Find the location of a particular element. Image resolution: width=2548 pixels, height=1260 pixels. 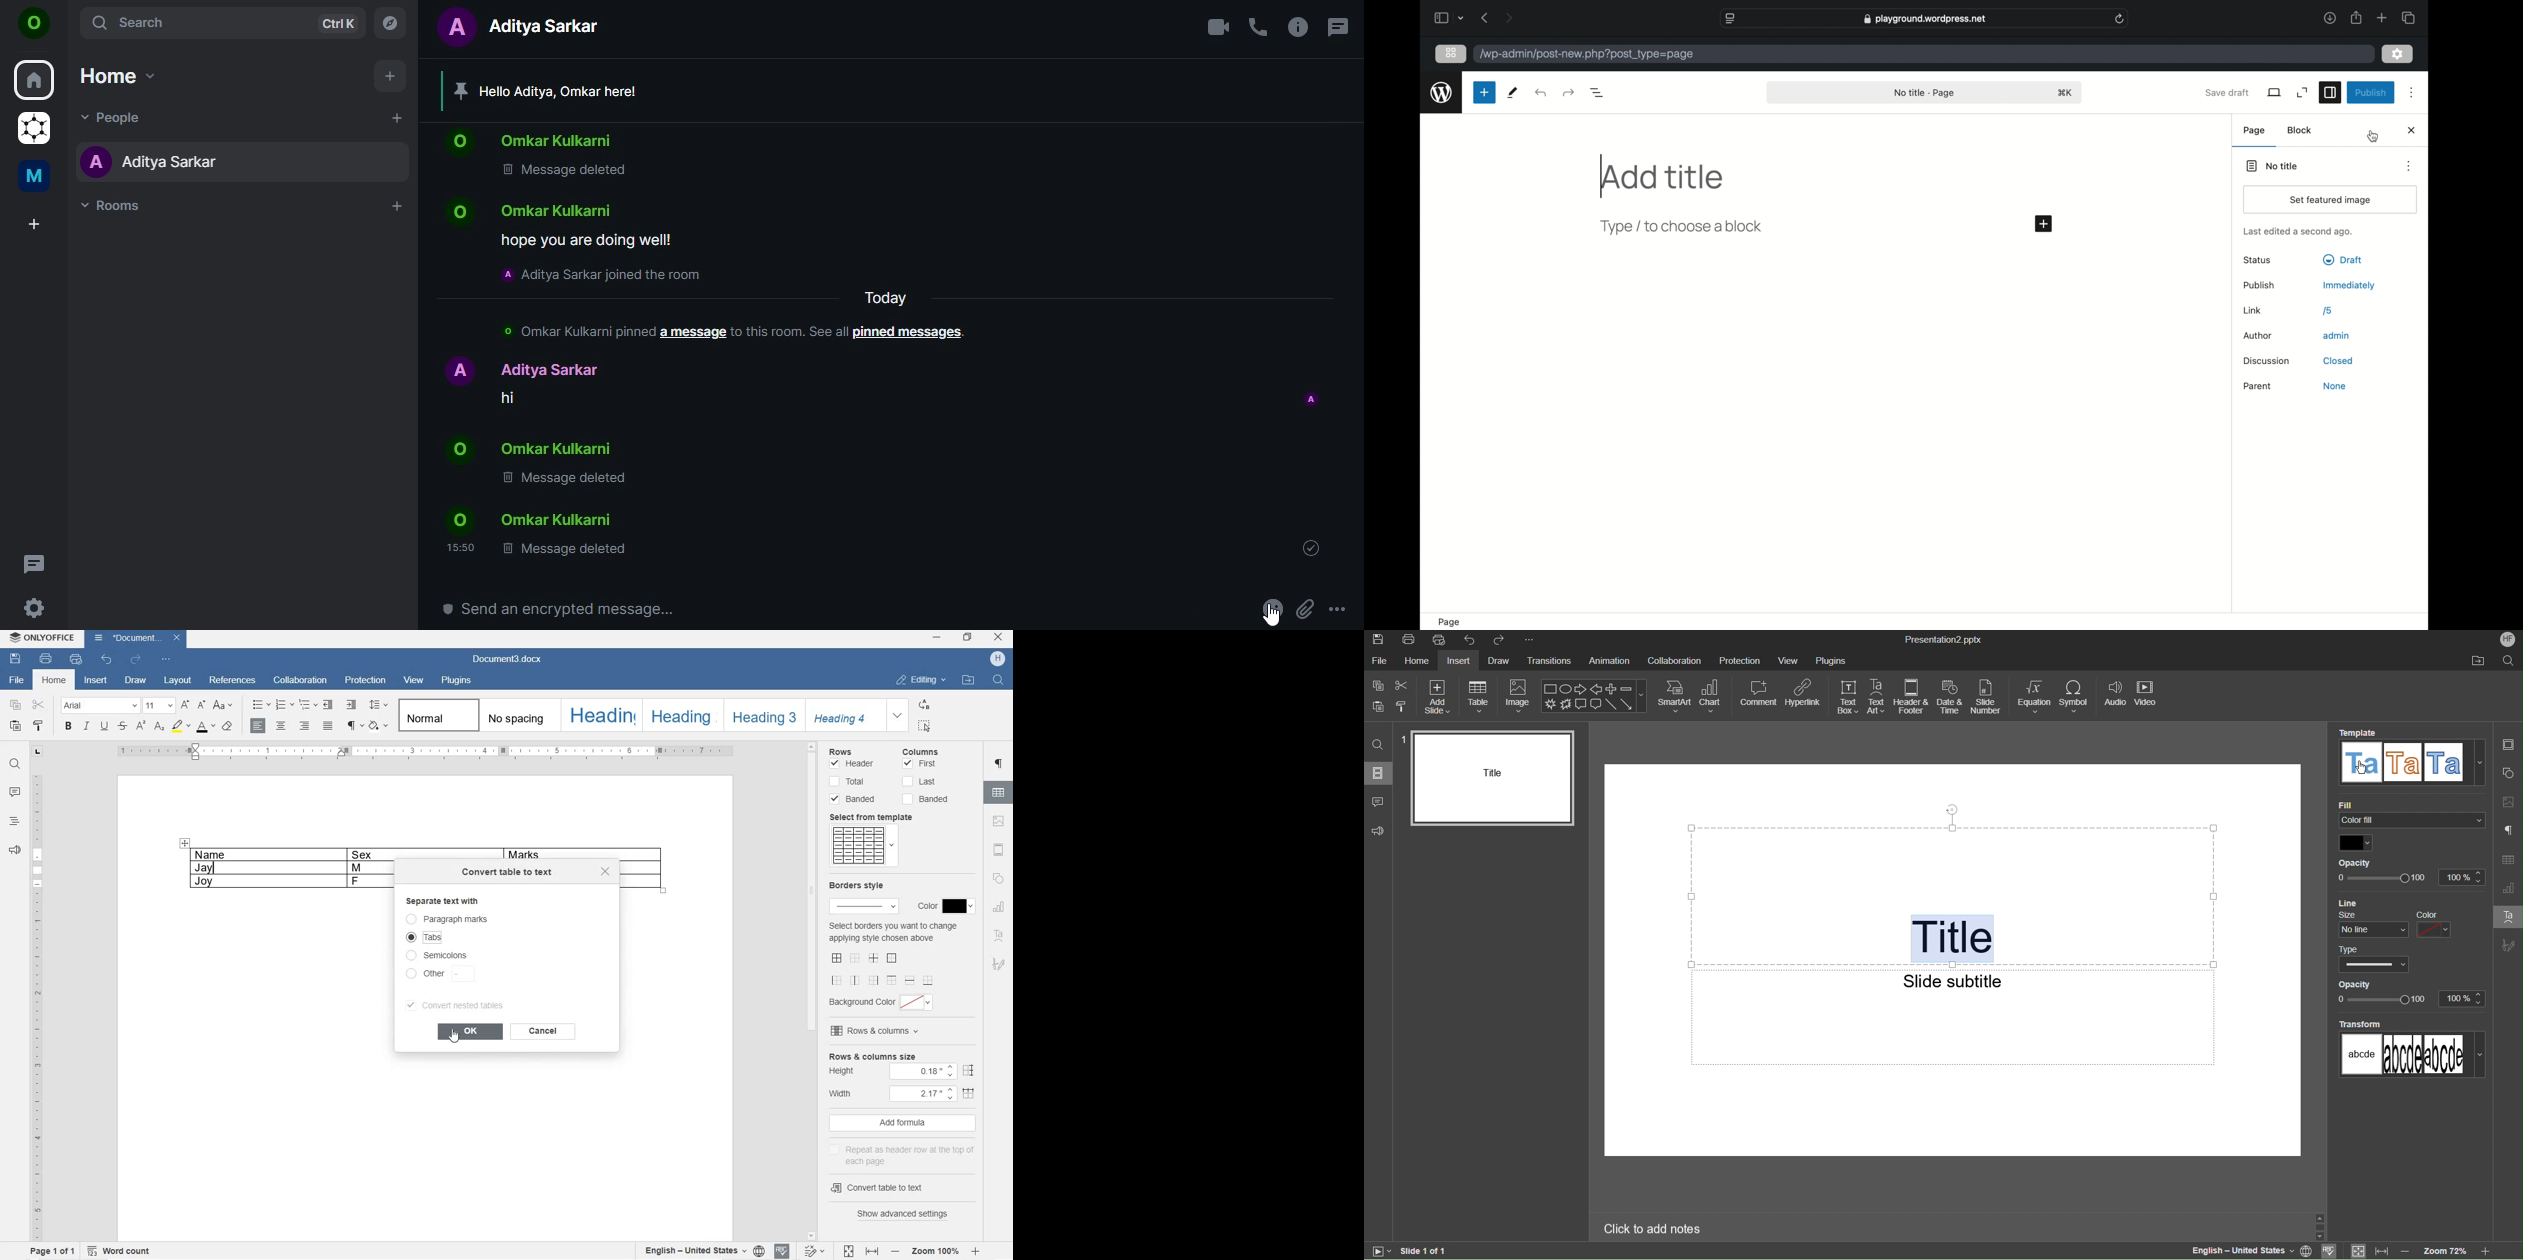

last edited second ago is located at coordinates (2297, 232).